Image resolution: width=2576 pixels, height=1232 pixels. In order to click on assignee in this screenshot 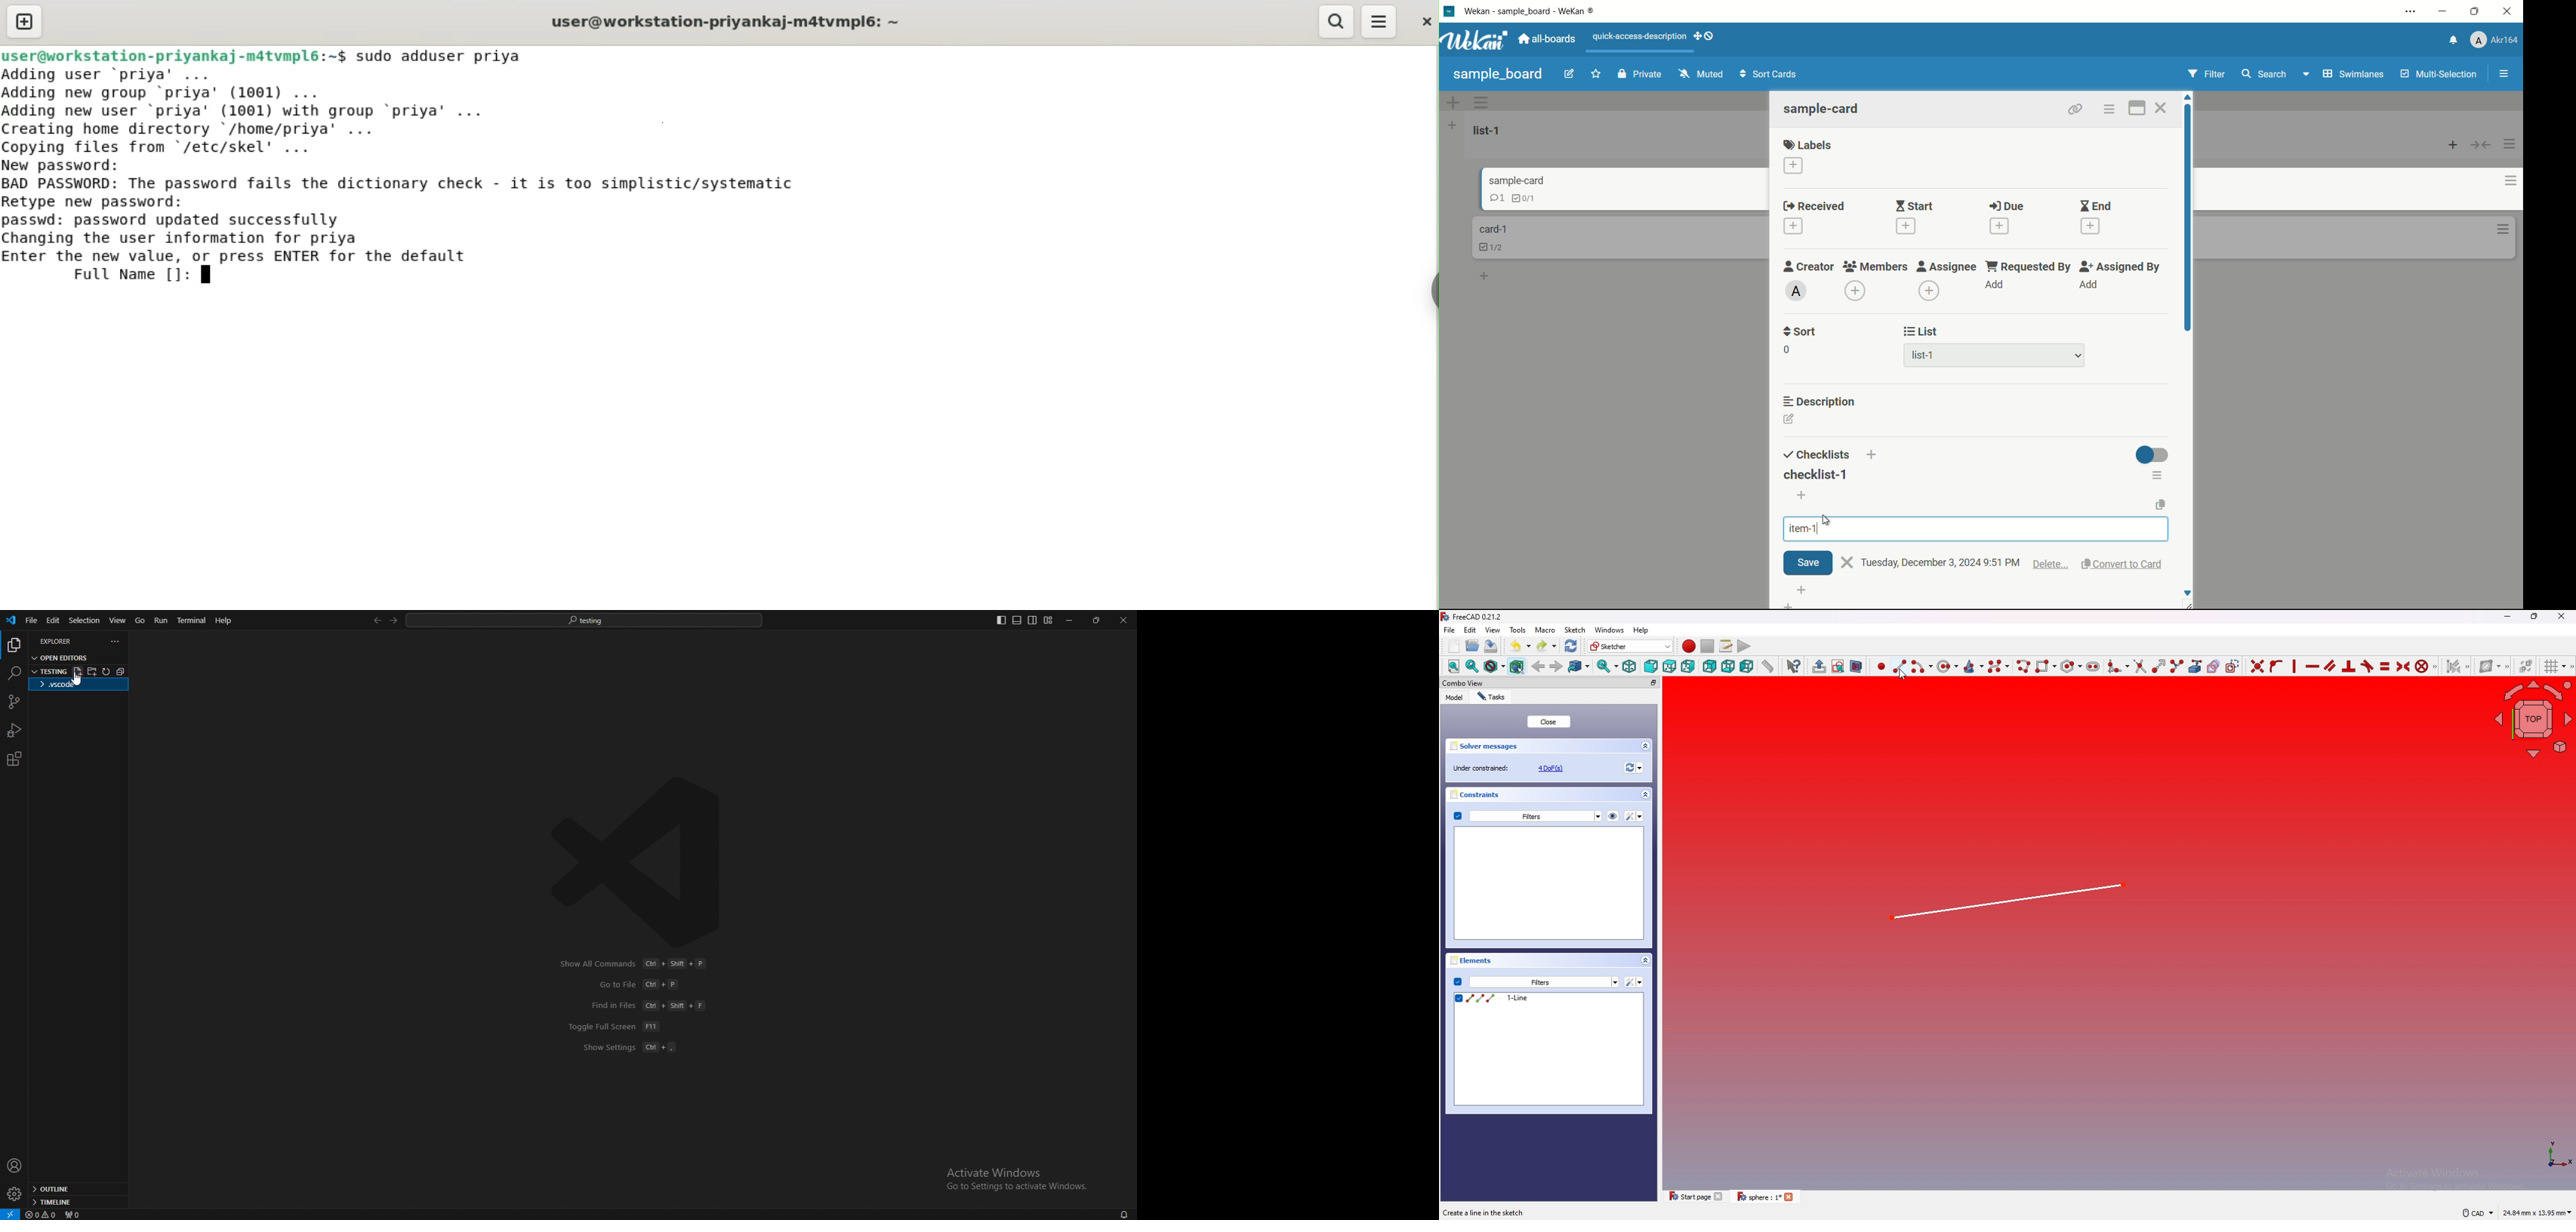, I will do `click(1948, 267)`.